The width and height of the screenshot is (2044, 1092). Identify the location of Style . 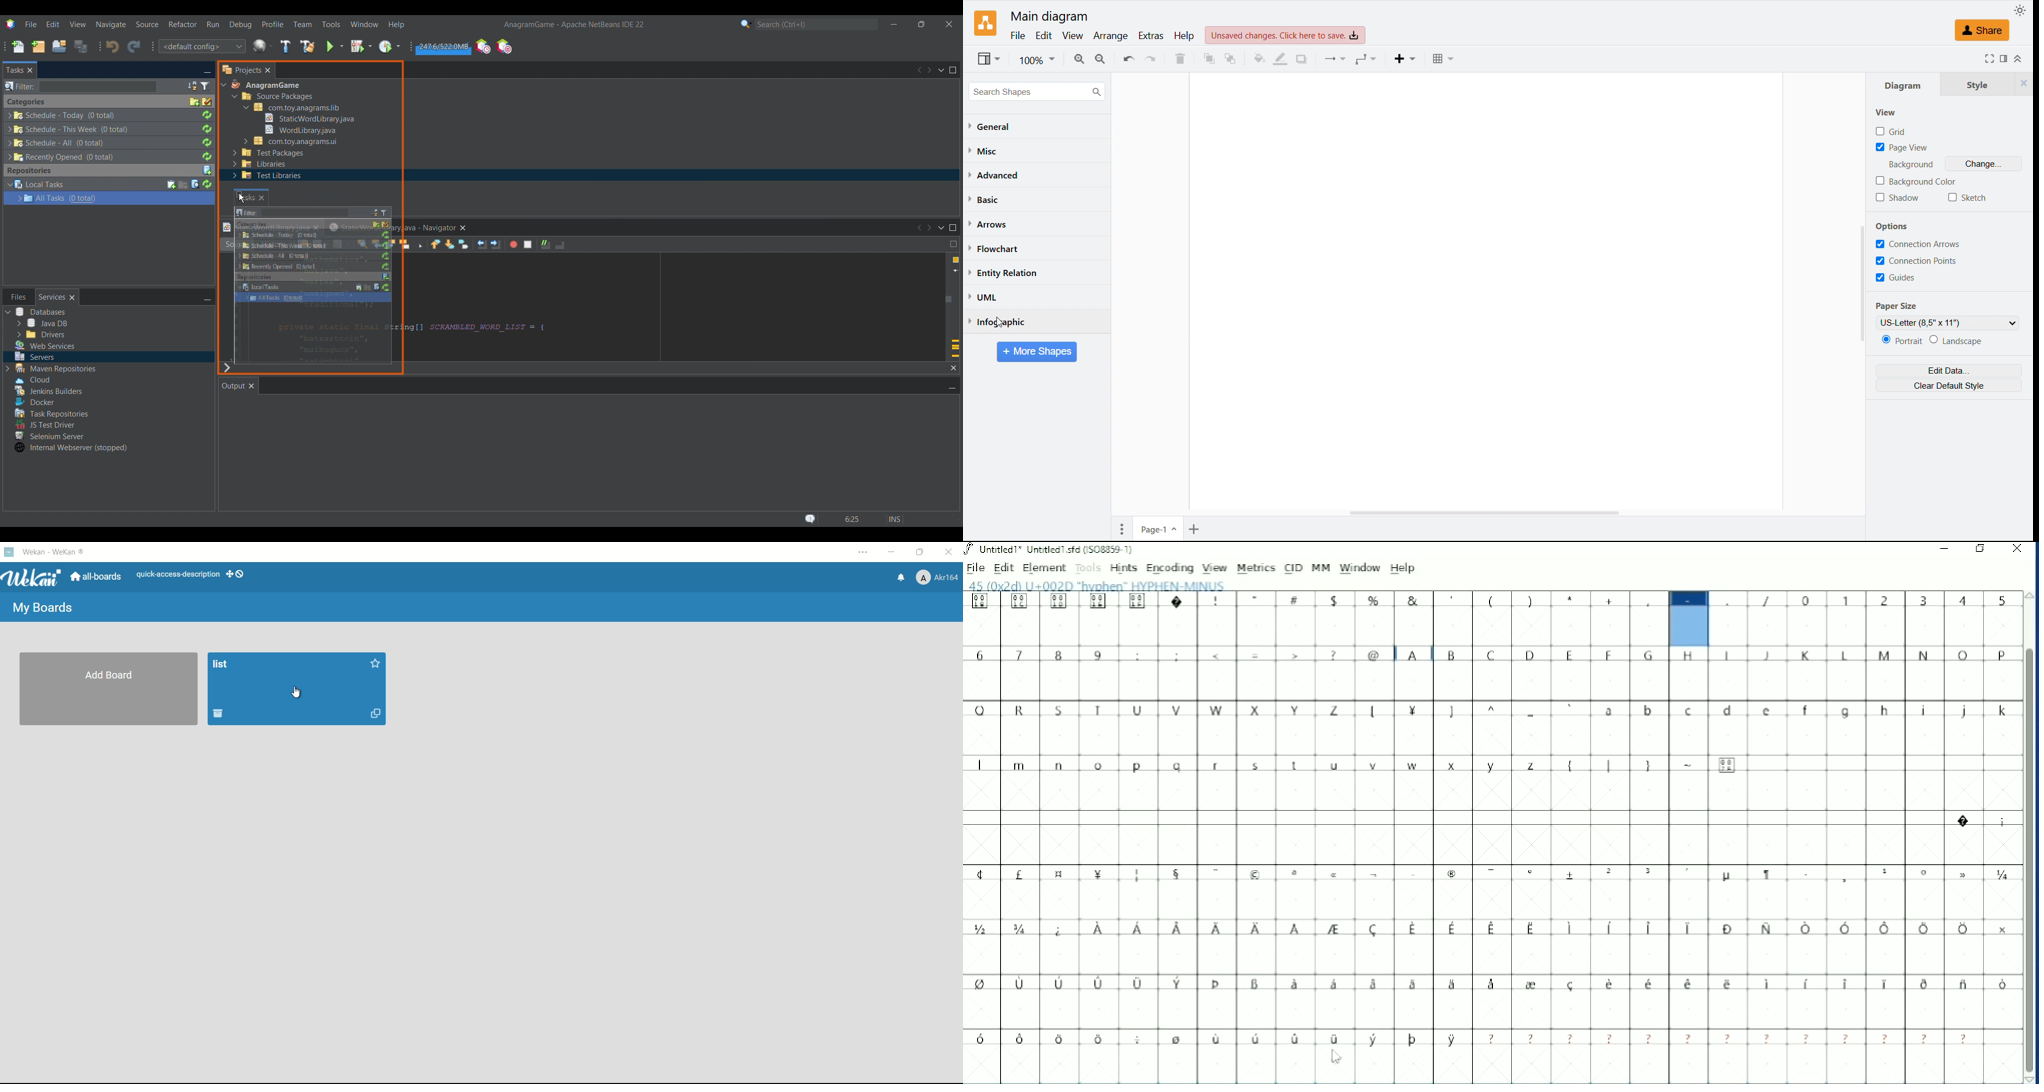
(1975, 84).